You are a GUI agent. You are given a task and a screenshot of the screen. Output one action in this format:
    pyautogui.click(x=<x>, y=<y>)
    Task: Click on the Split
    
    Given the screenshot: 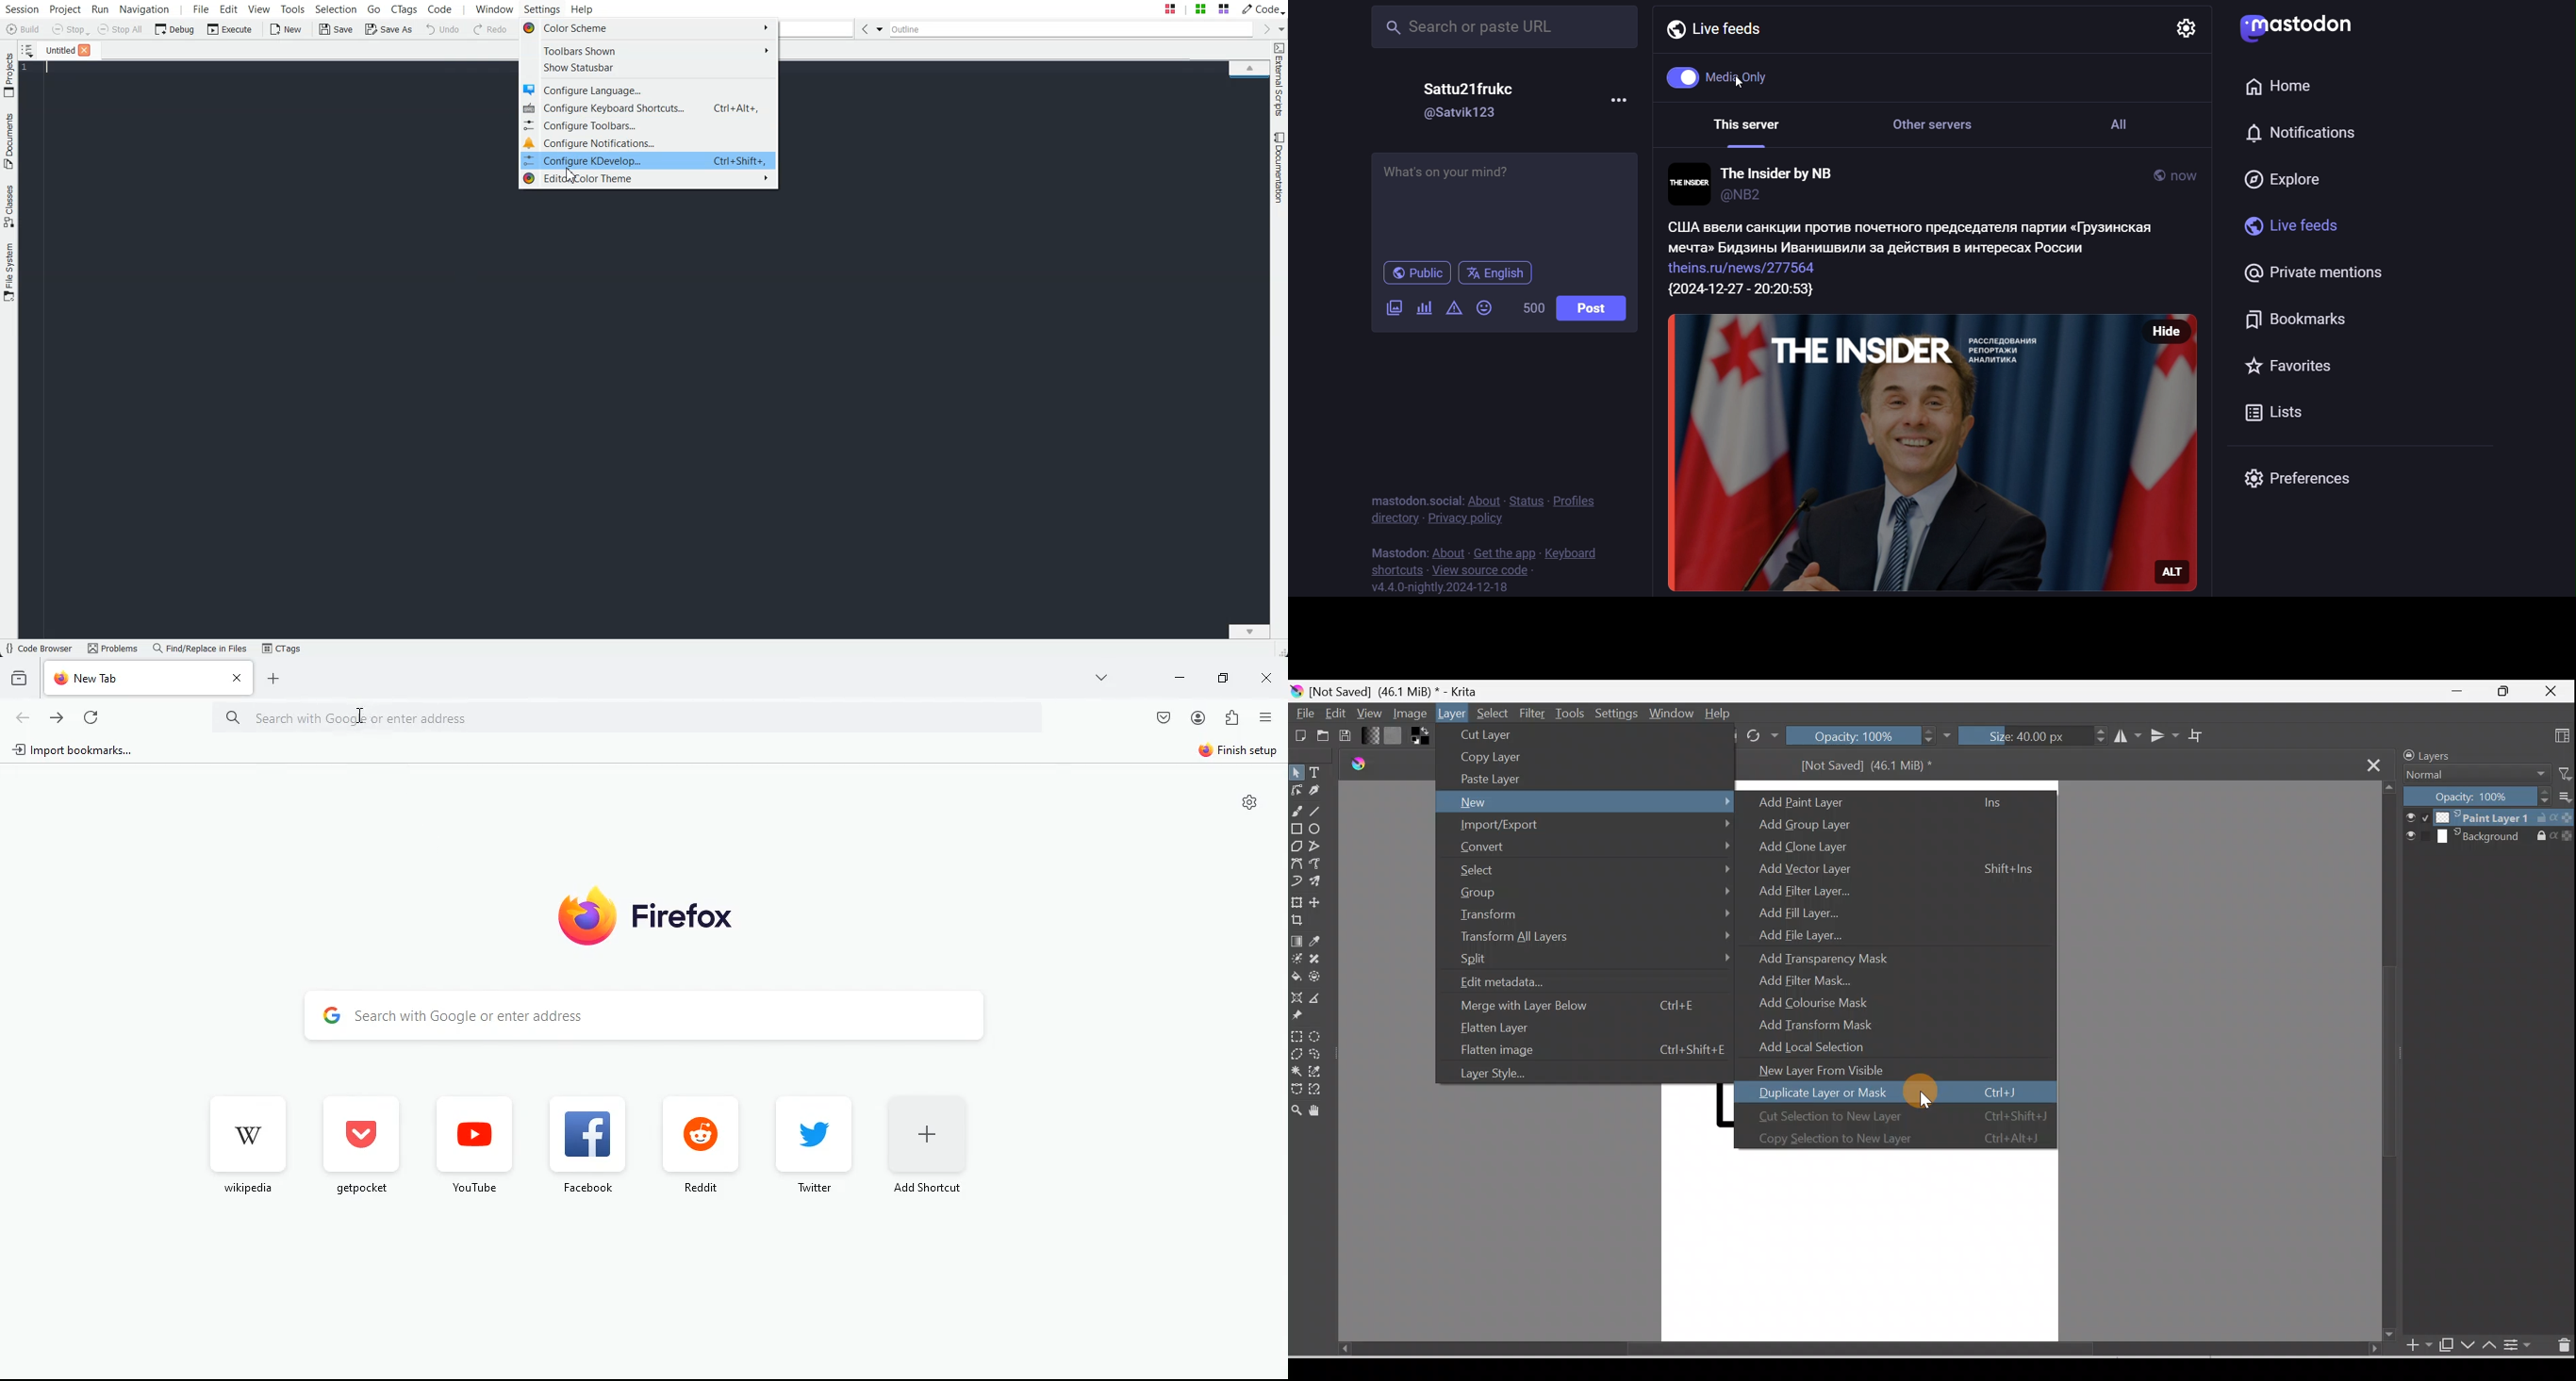 What is the action you would take?
    pyautogui.click(x=1593, y=961)
    